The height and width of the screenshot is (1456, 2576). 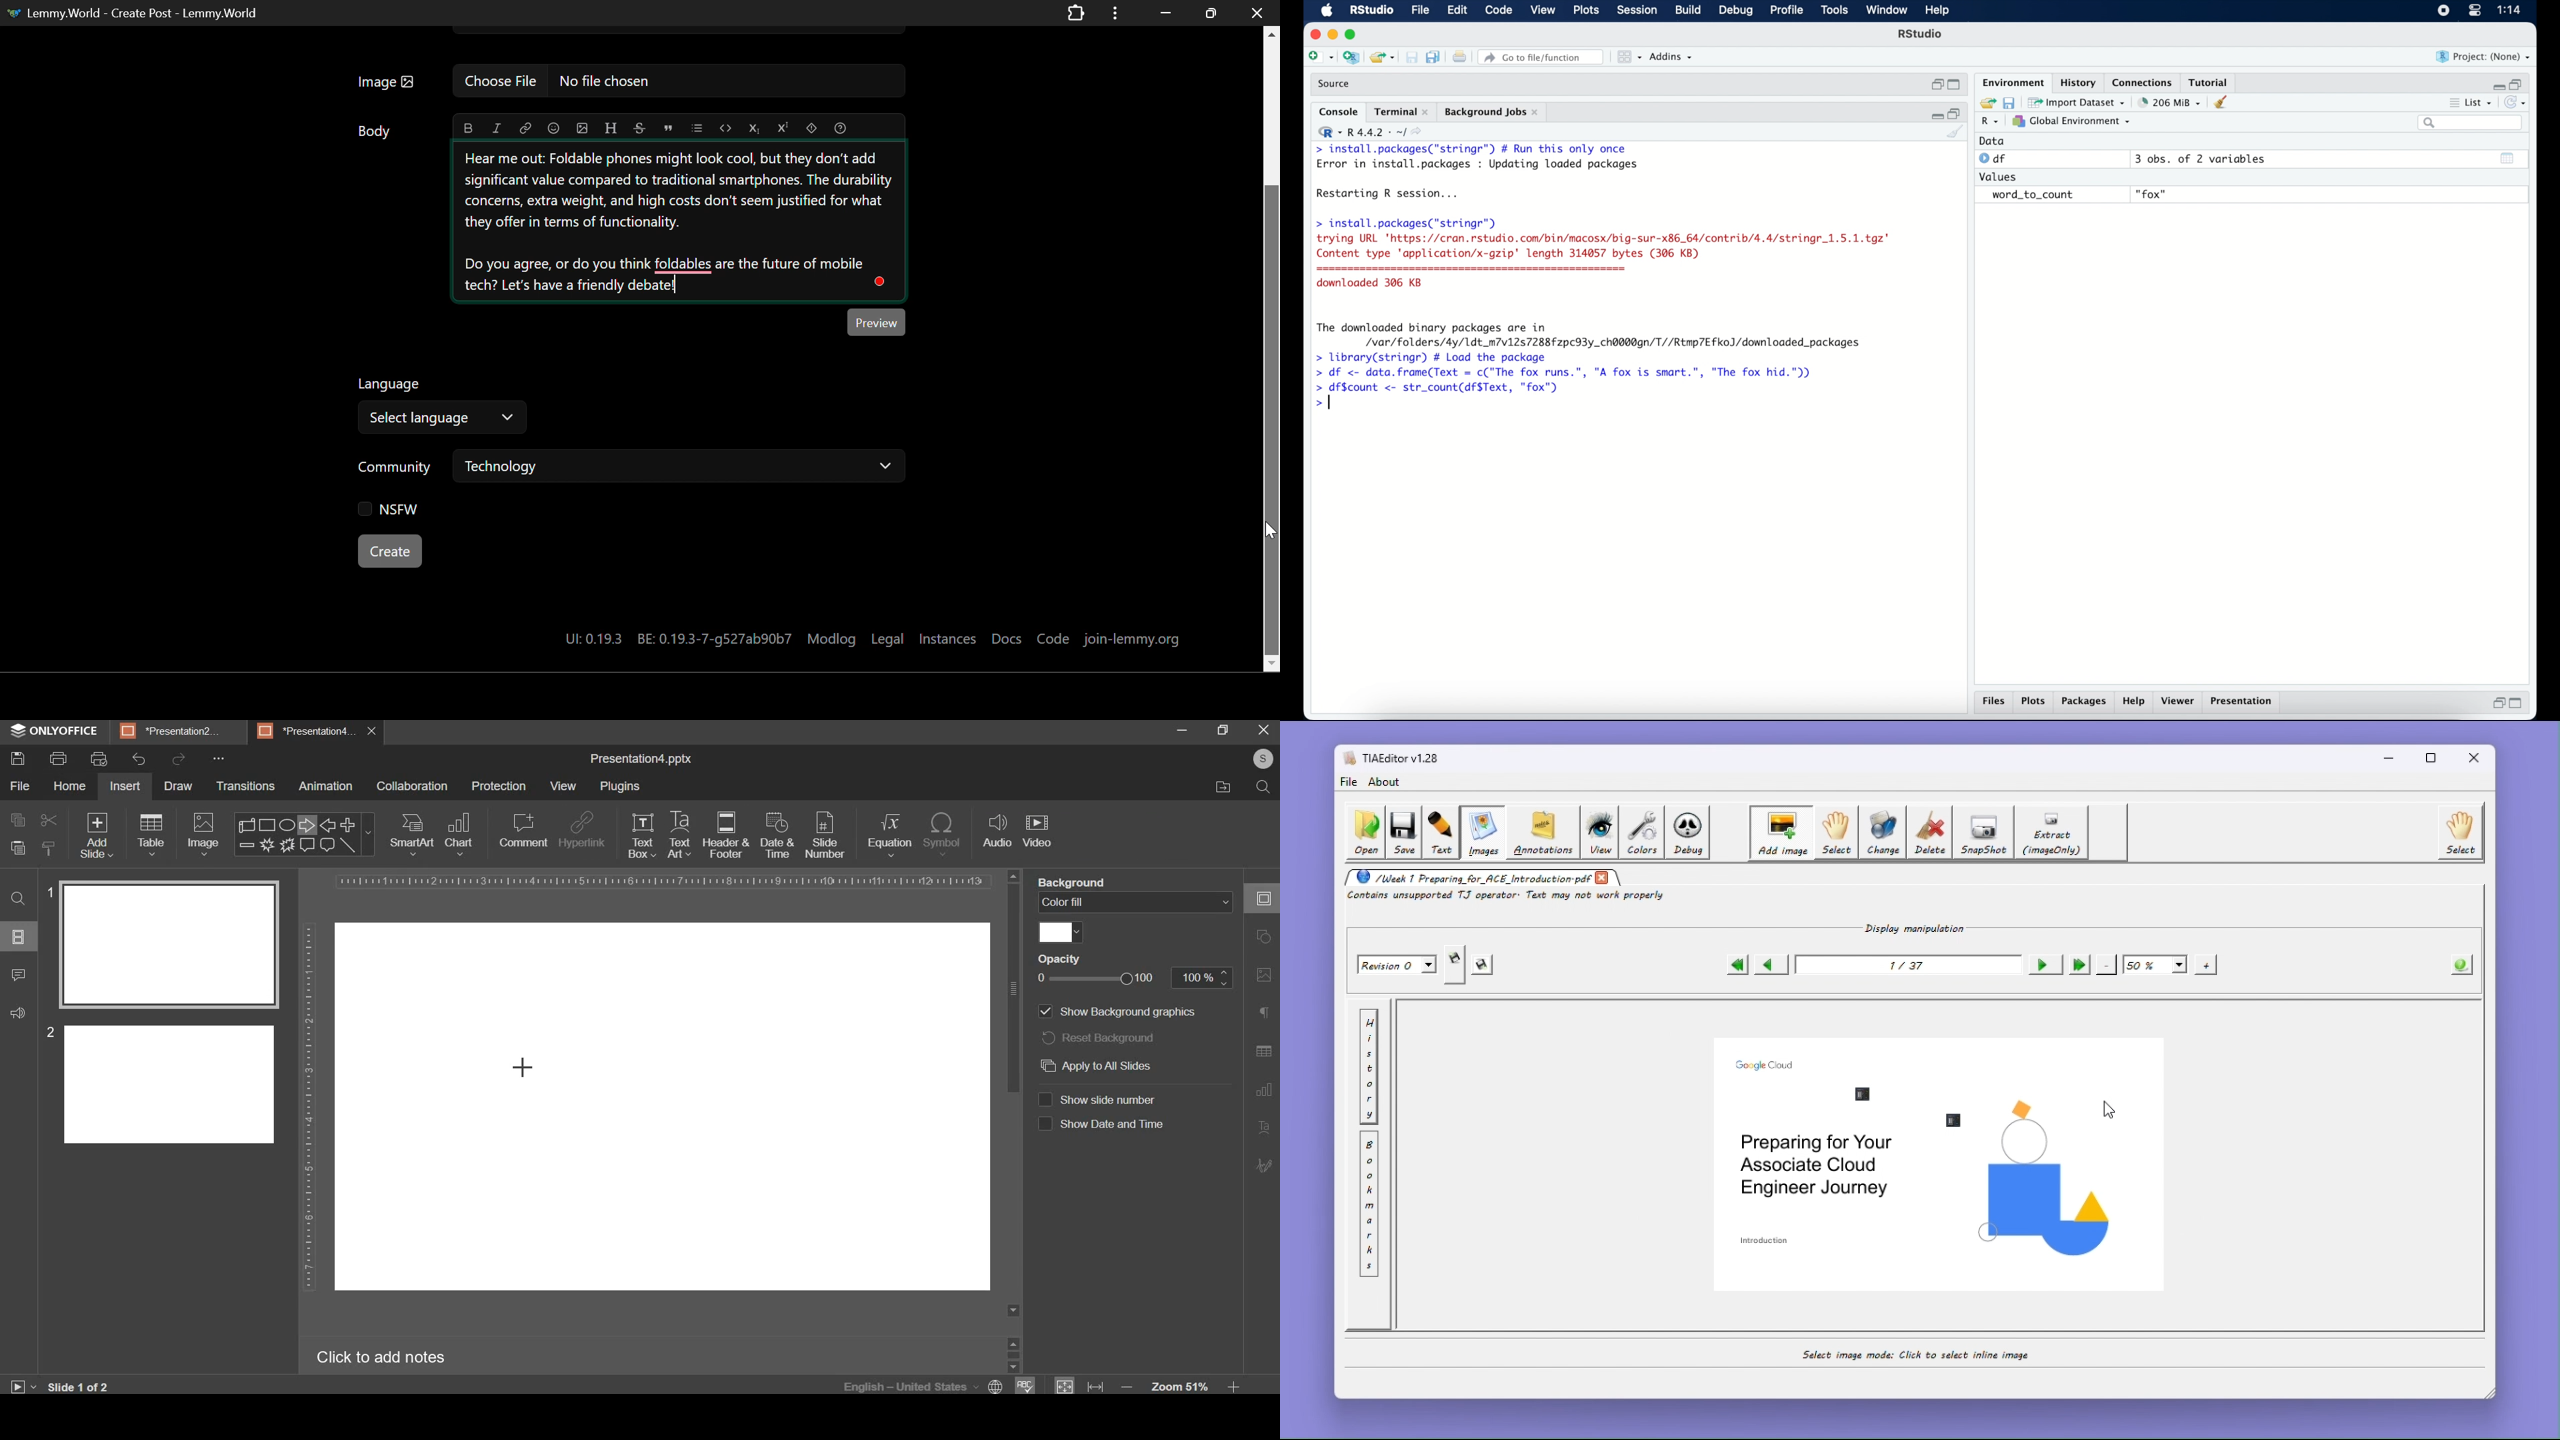 What do you see at coordinates (2011, 102) in the screenshot?
I see `save` at bounding box center [2011, 102].